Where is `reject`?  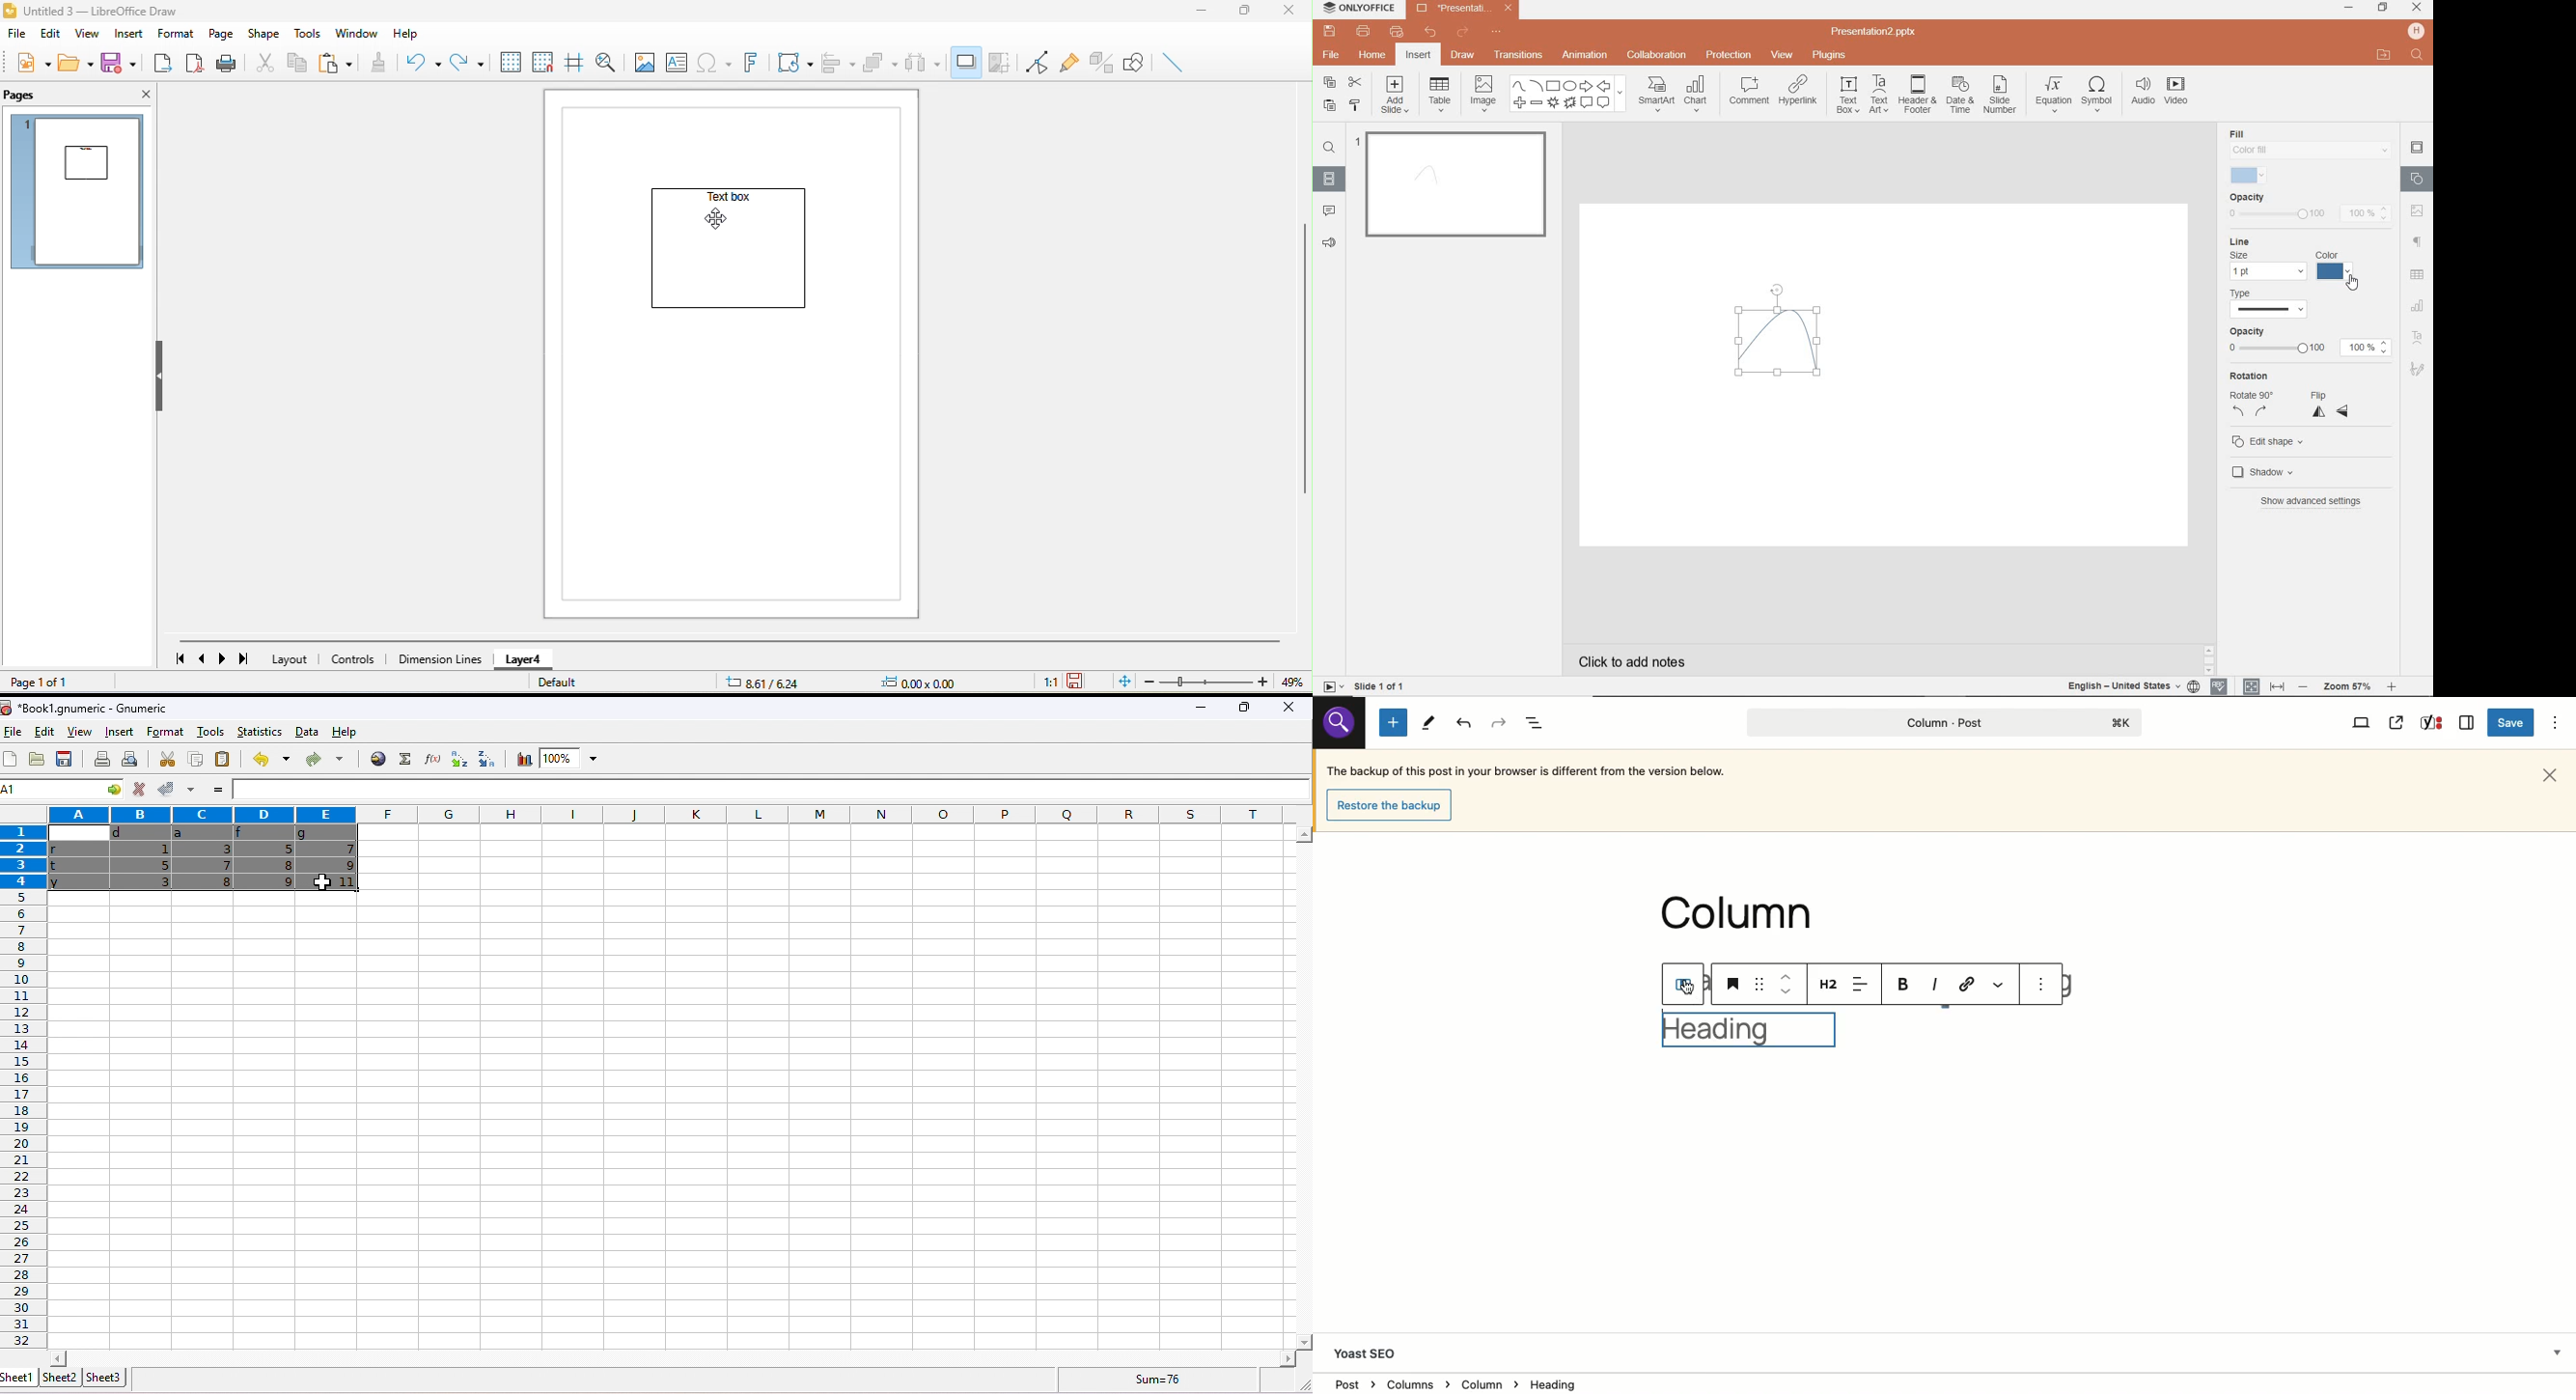 reject is located at coordinates (138, 790).